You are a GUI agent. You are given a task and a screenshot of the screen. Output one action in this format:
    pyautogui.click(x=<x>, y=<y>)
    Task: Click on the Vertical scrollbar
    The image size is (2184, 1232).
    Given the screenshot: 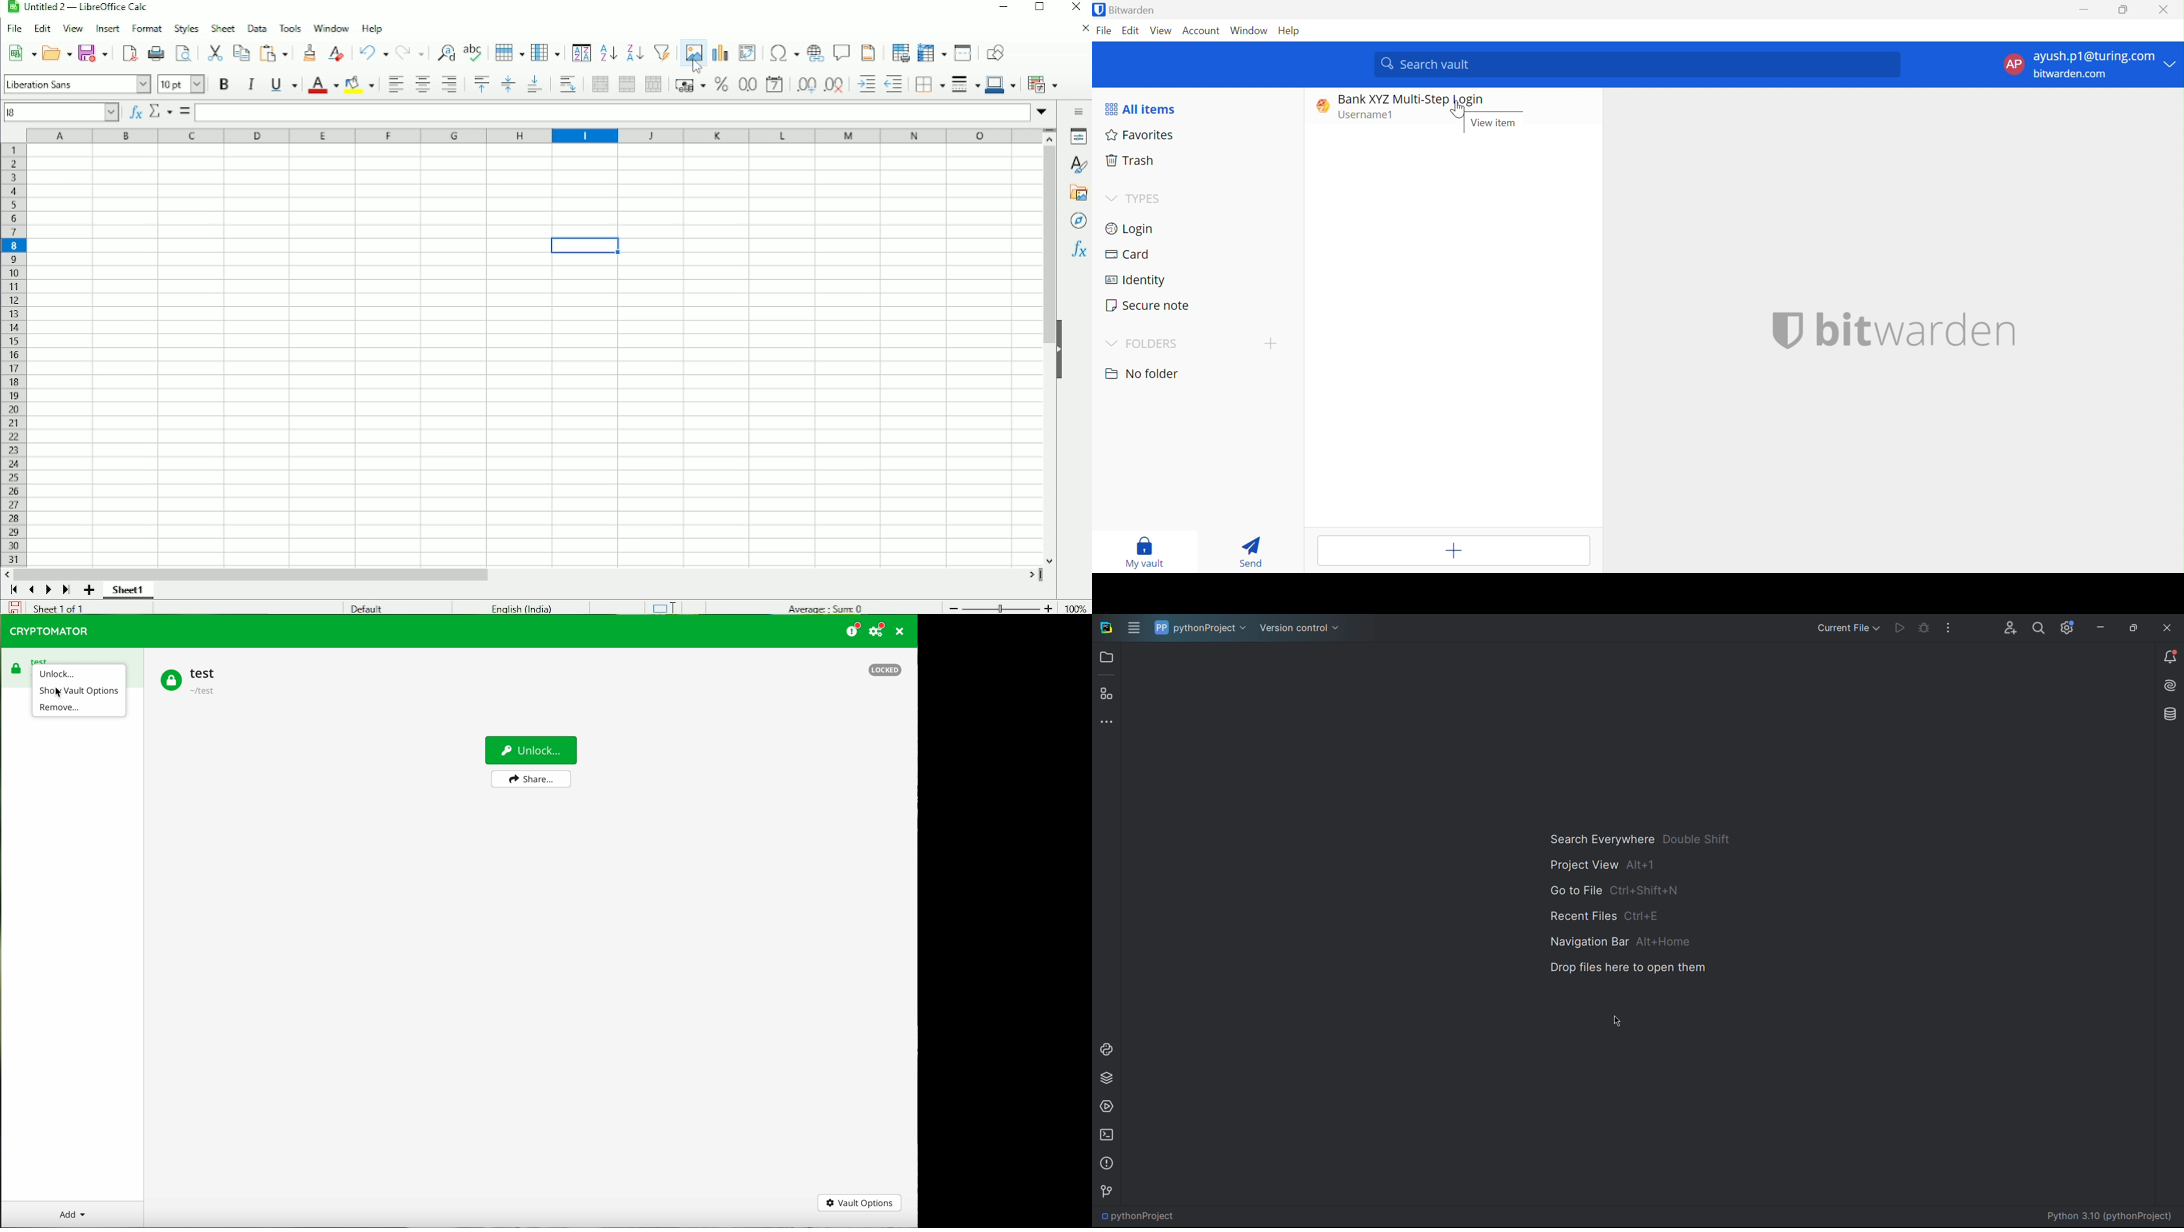 What is the action you would take?
    pyautogui.click(x=1046, y=356)
    